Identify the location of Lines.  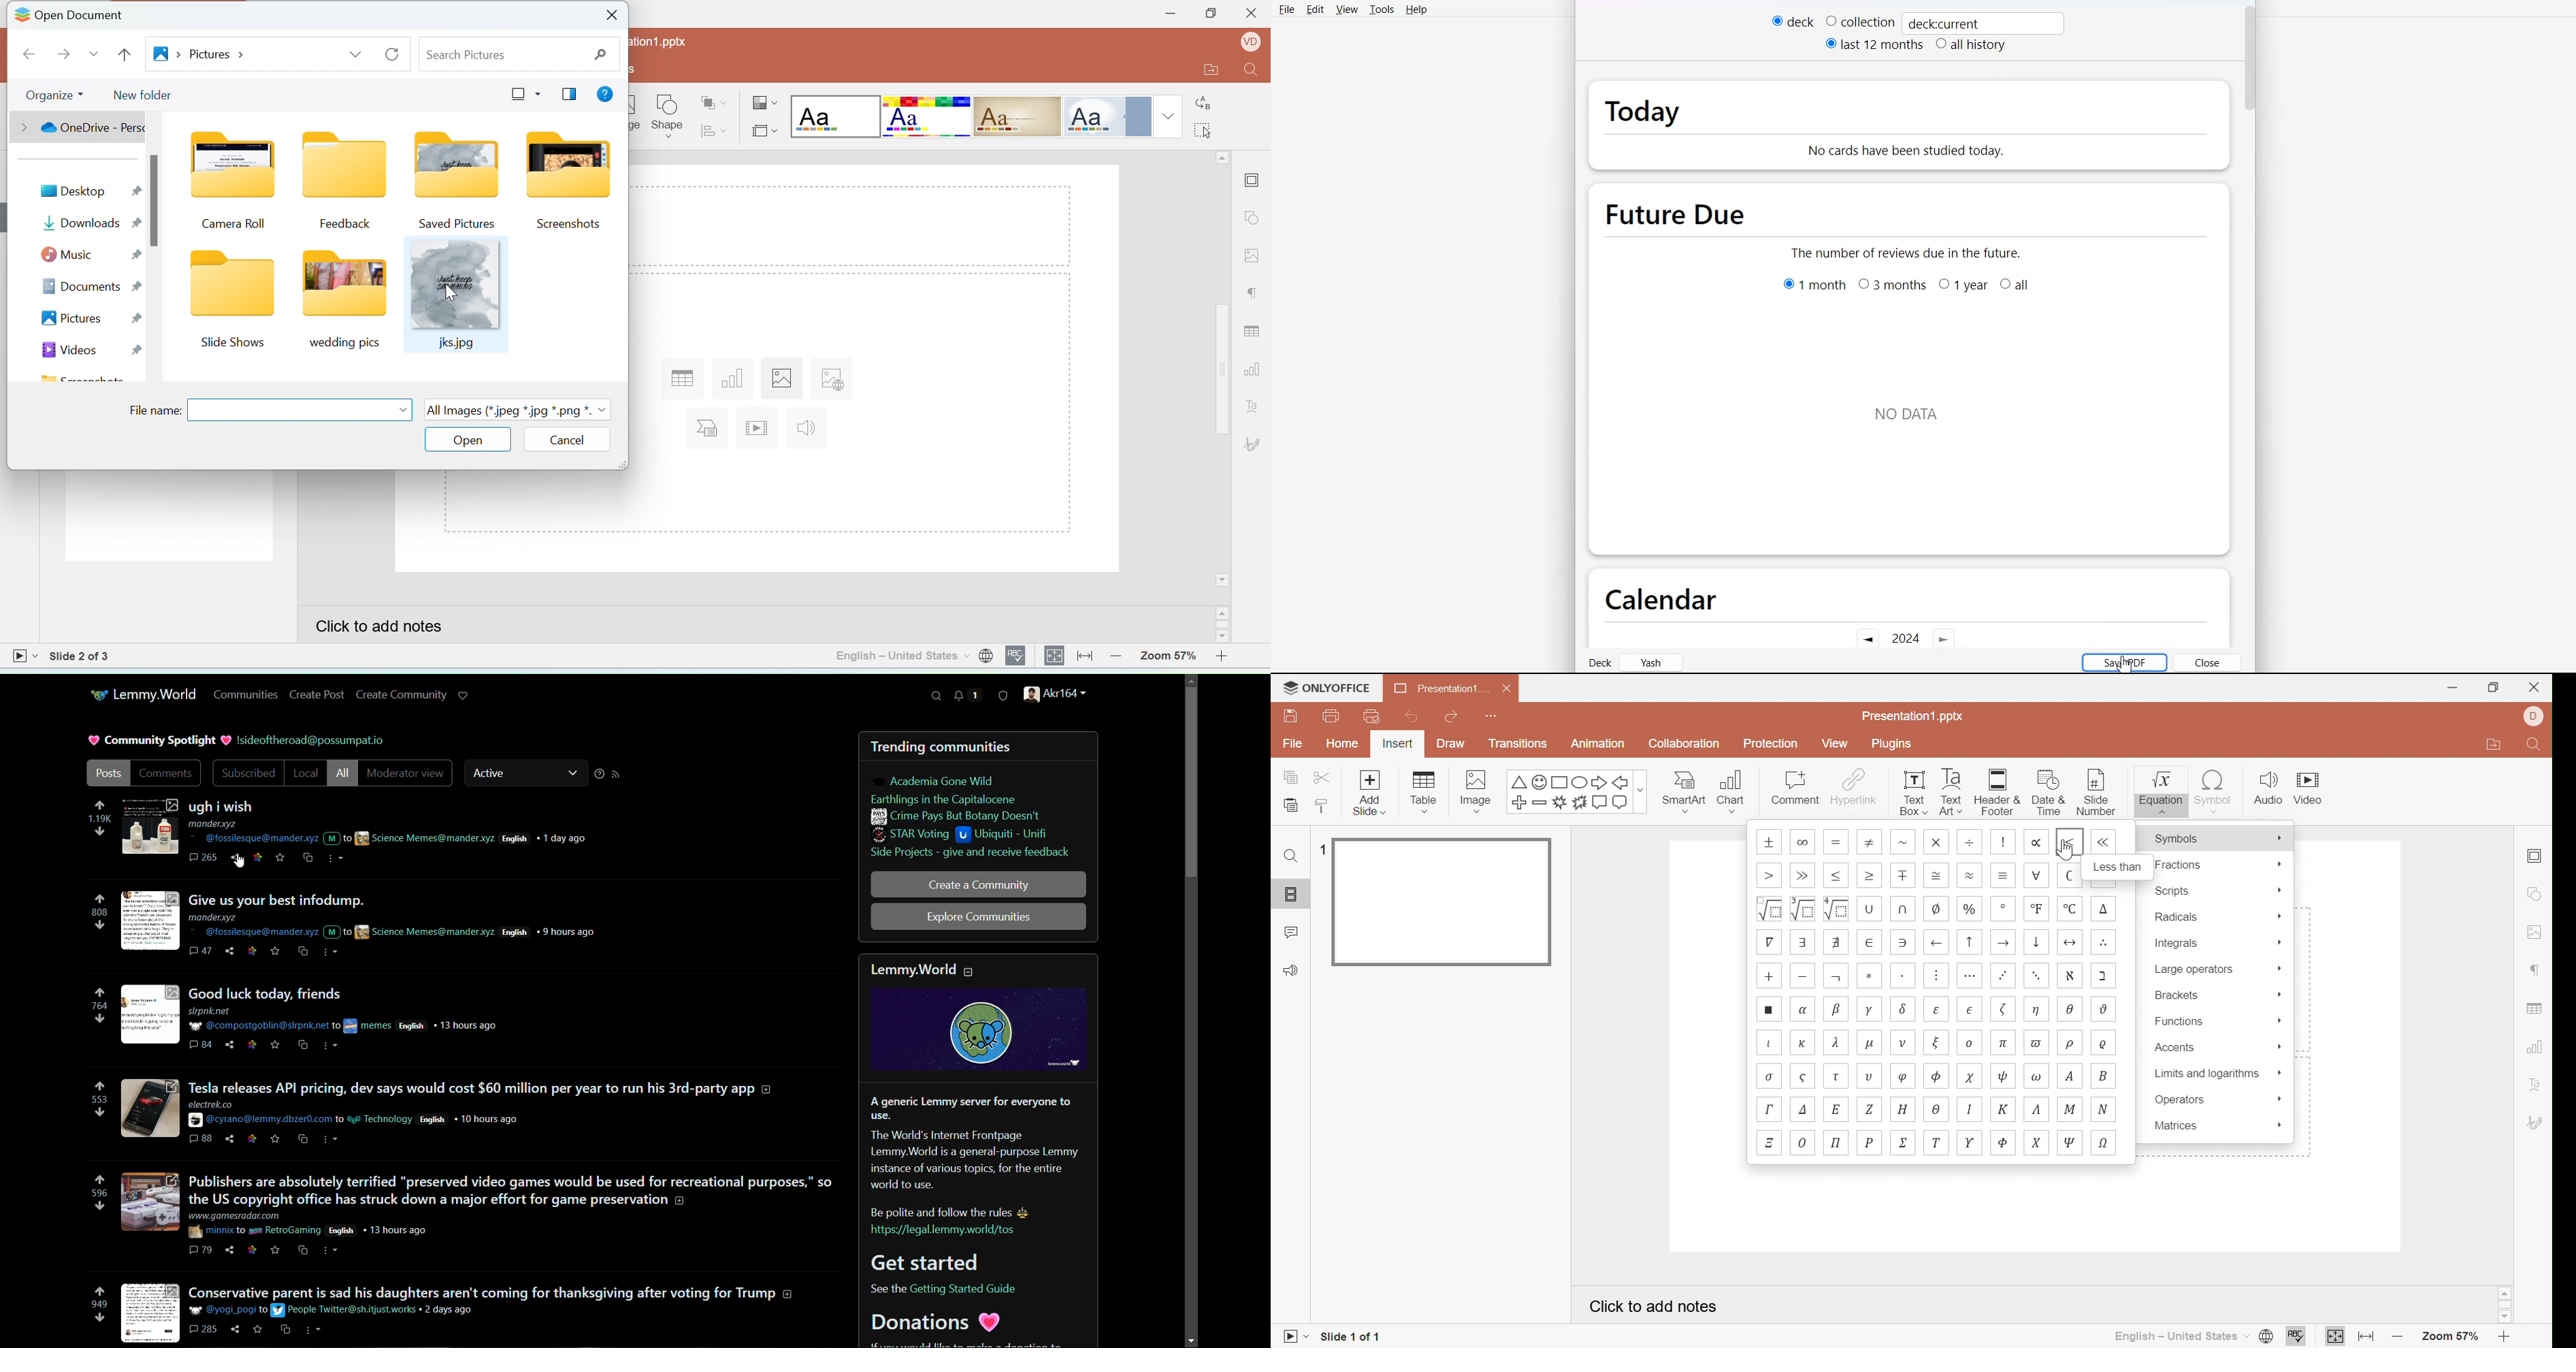
(1018, 117).